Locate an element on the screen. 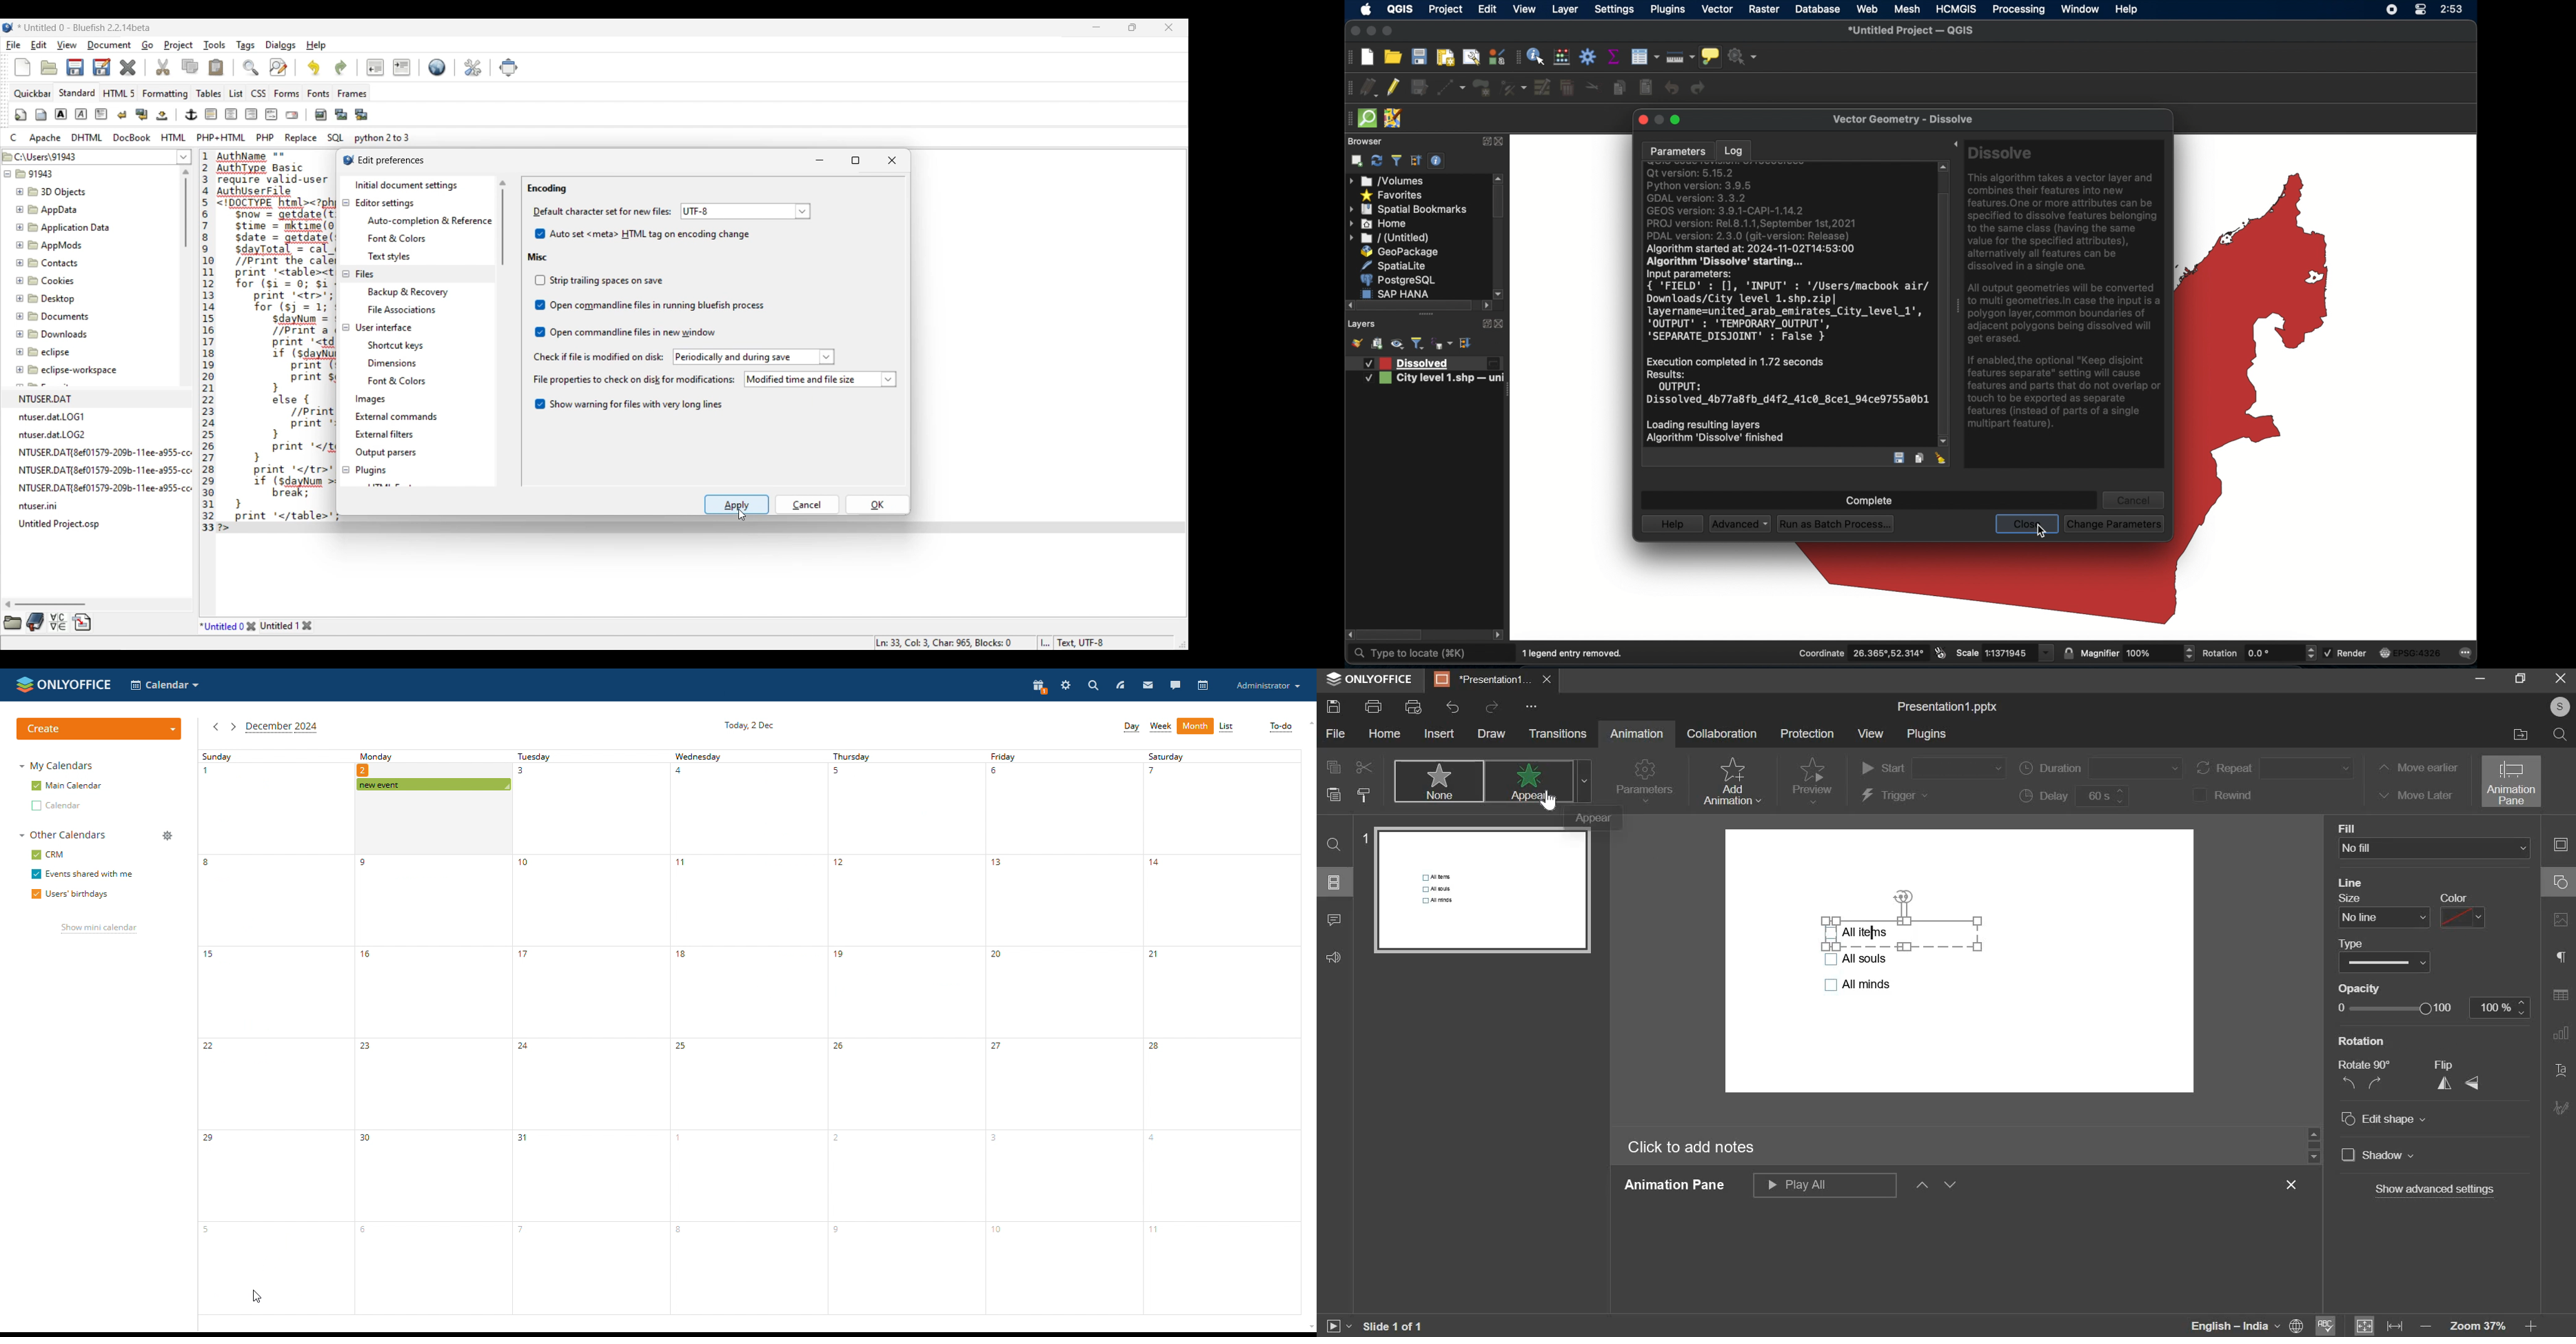 Image resolution: width=2576 pixels, height=1344 pixels. open layer styling panel is located at coordinates (1357, 344).